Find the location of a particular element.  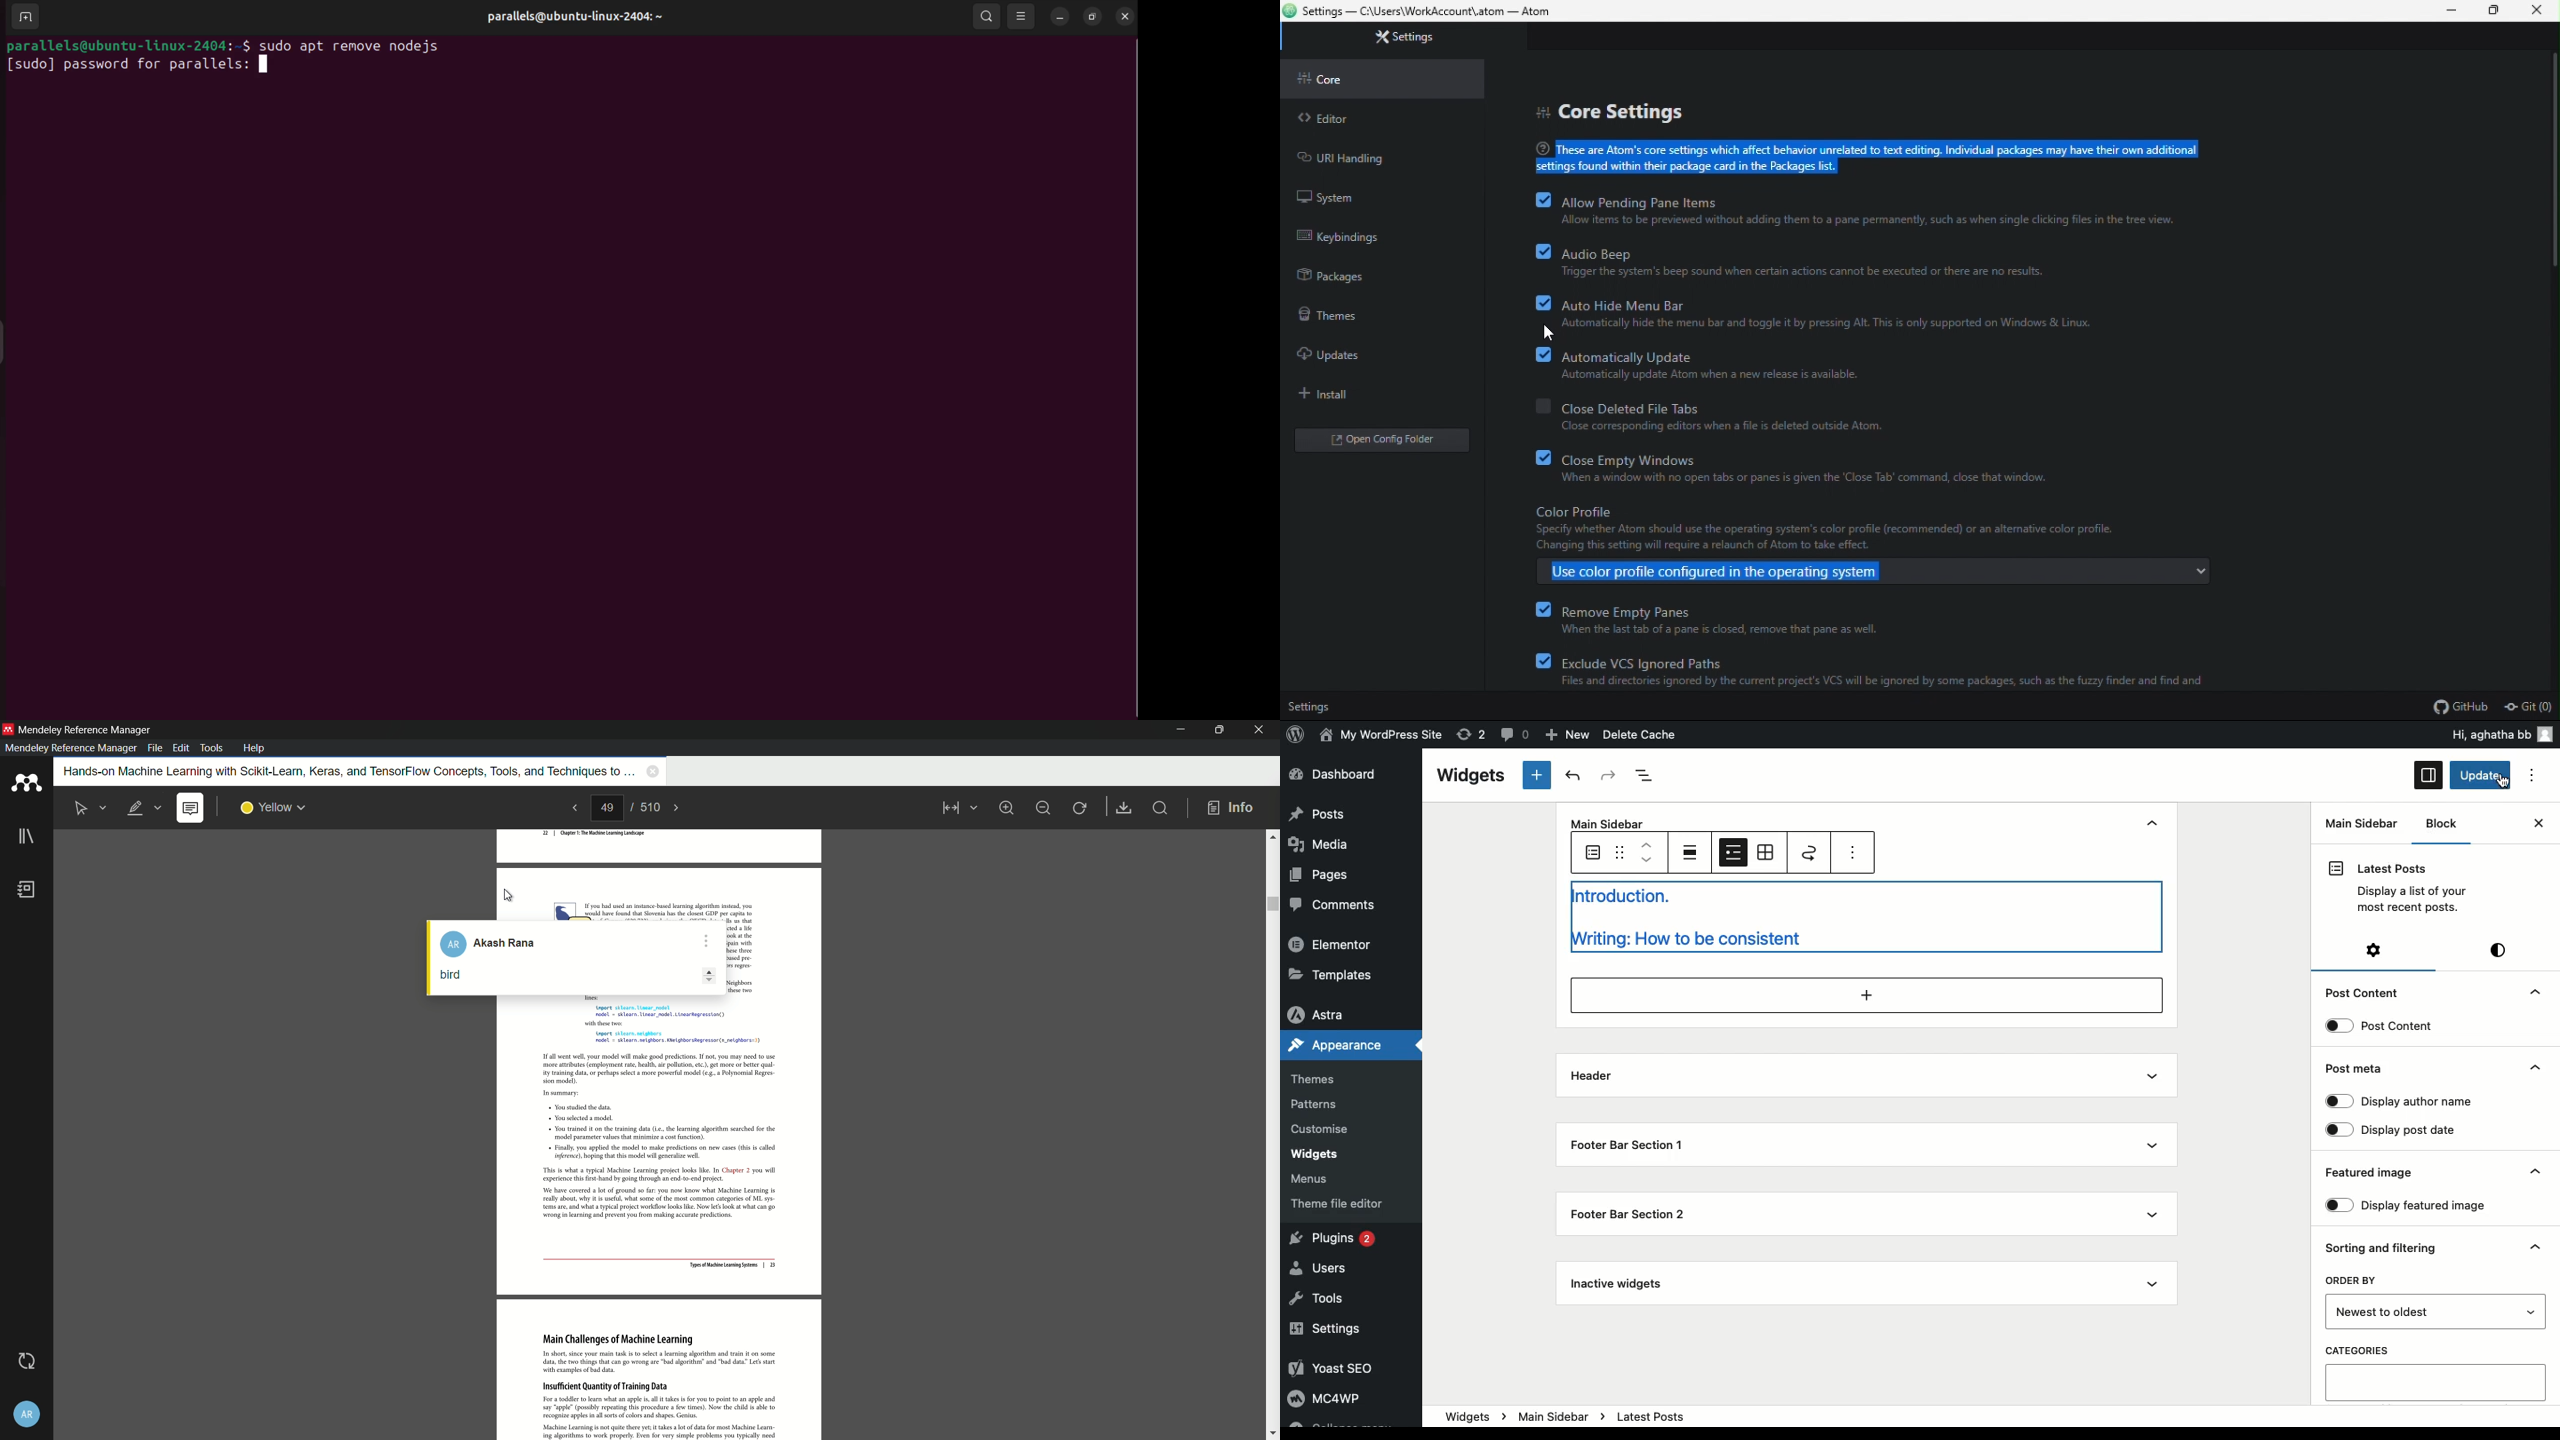

comments is located at coordinates (1516, 736).